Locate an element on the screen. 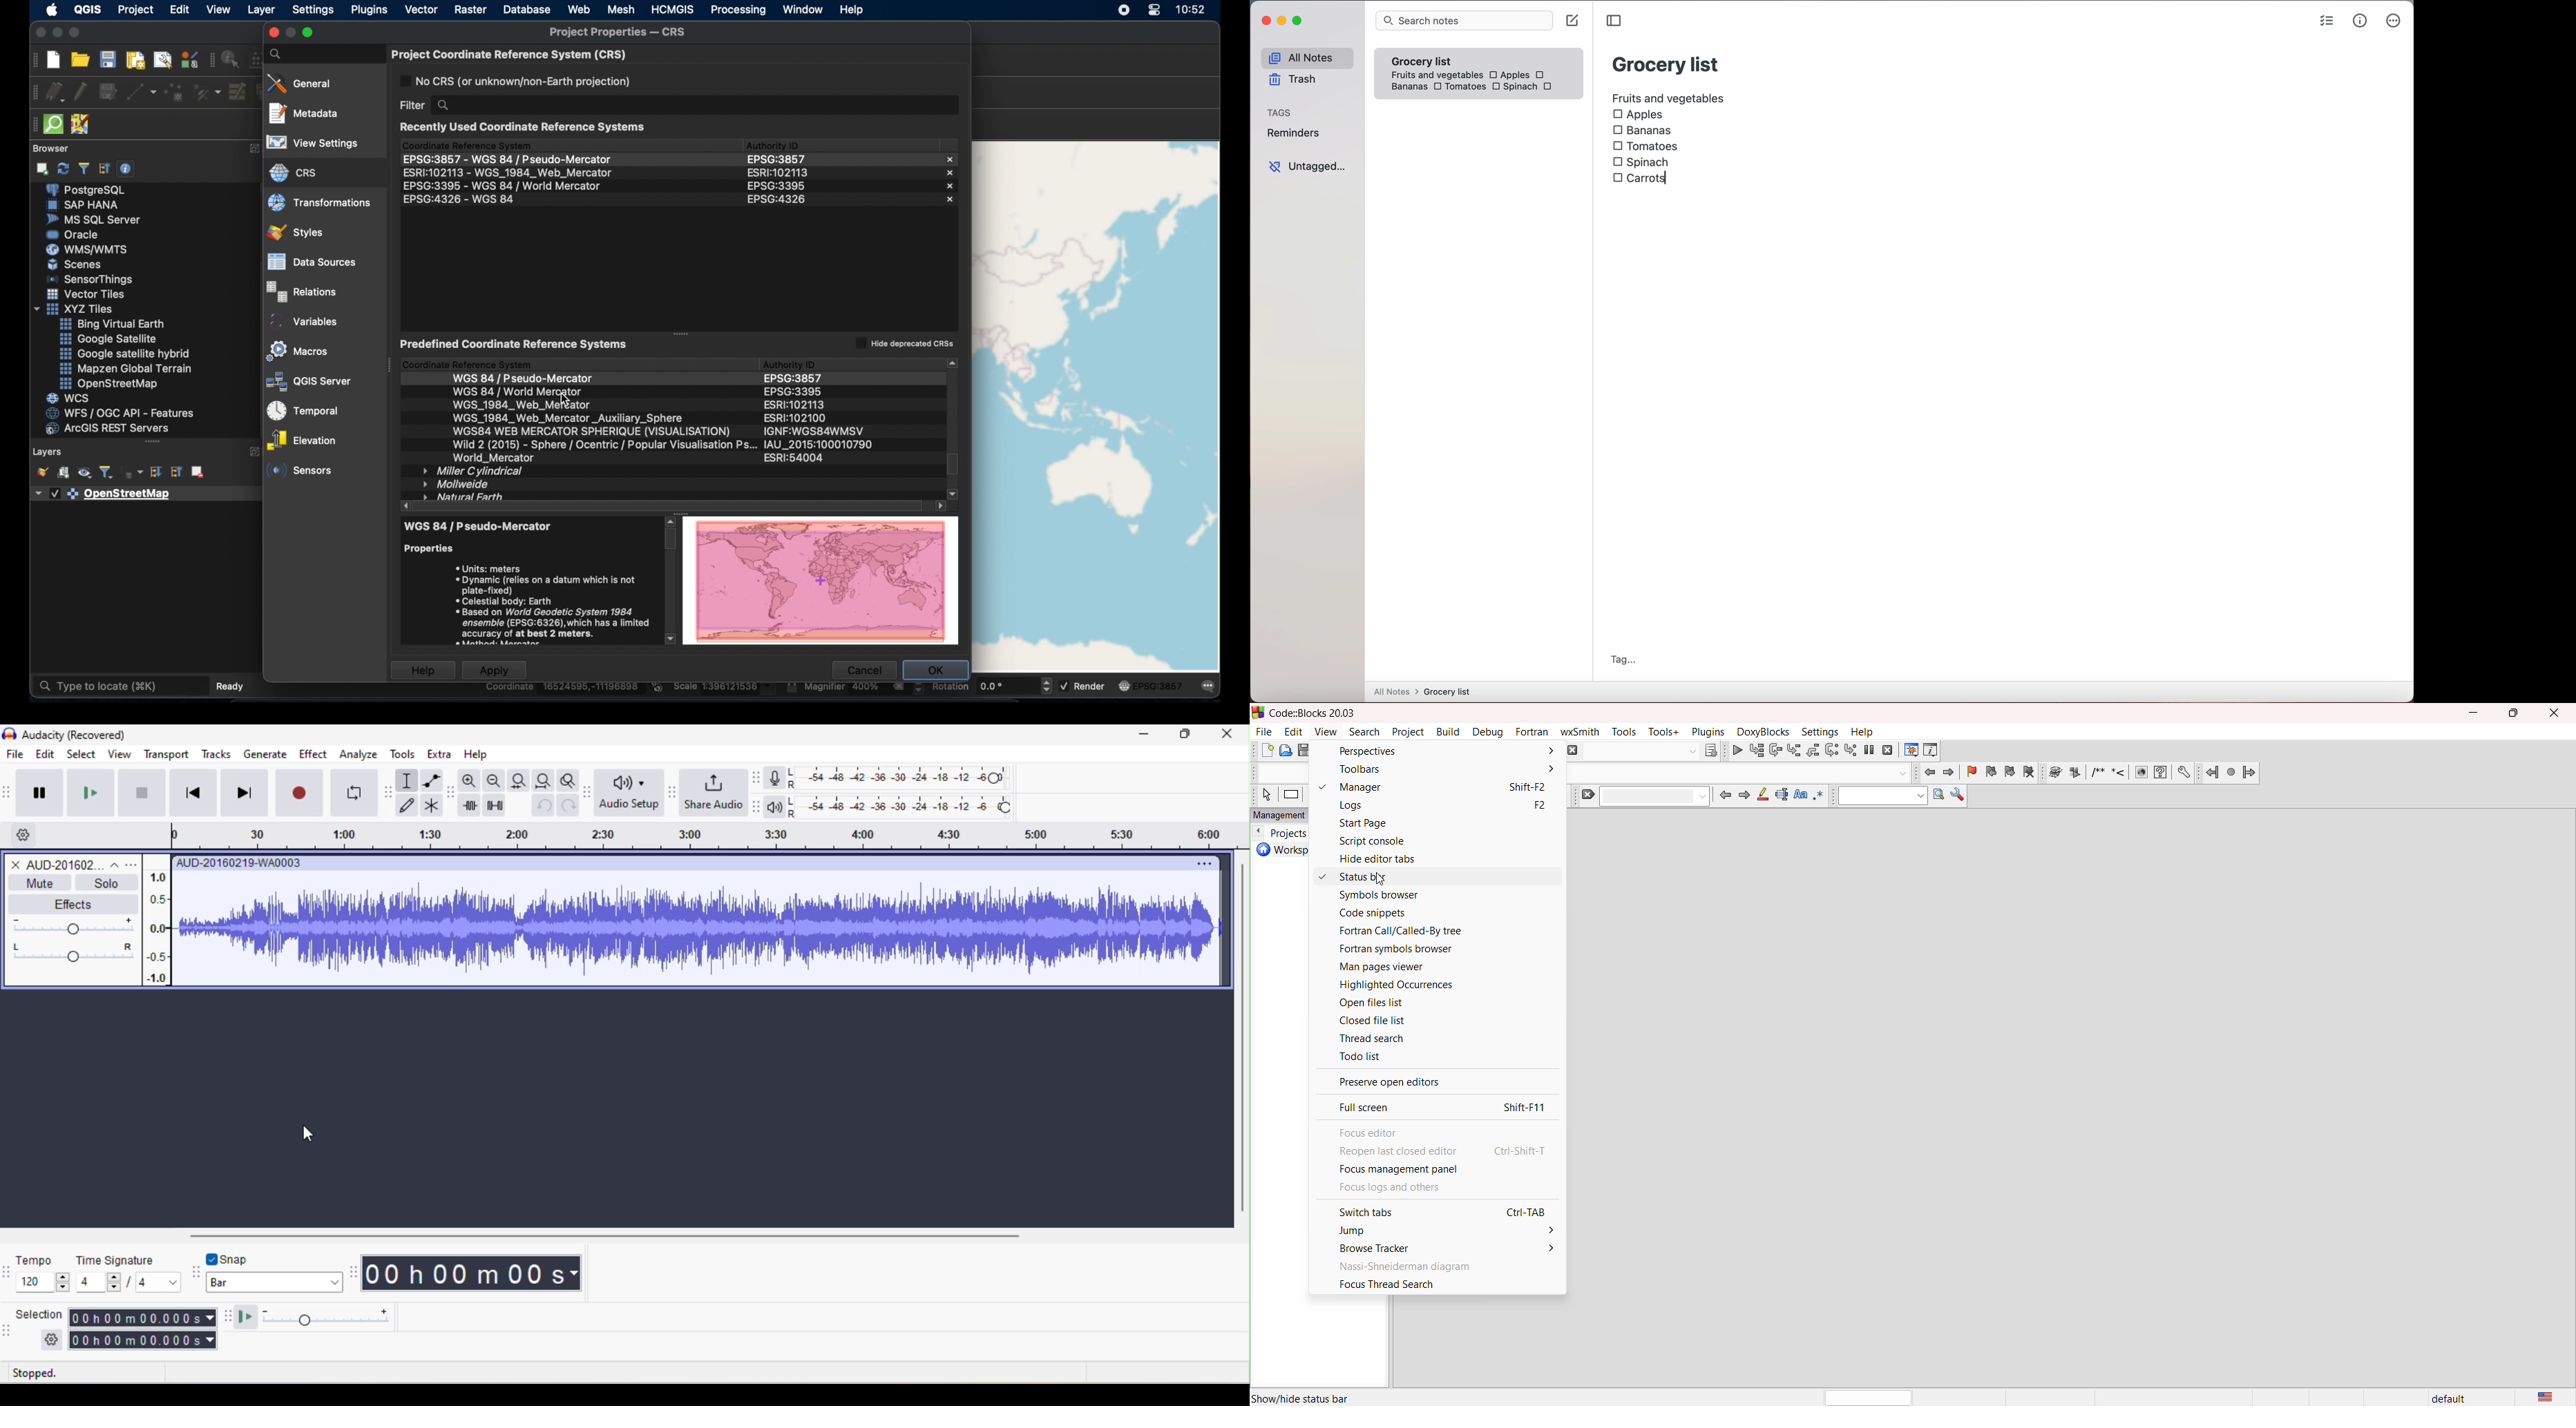  next bookmark is located at coordinates (2012, 773).